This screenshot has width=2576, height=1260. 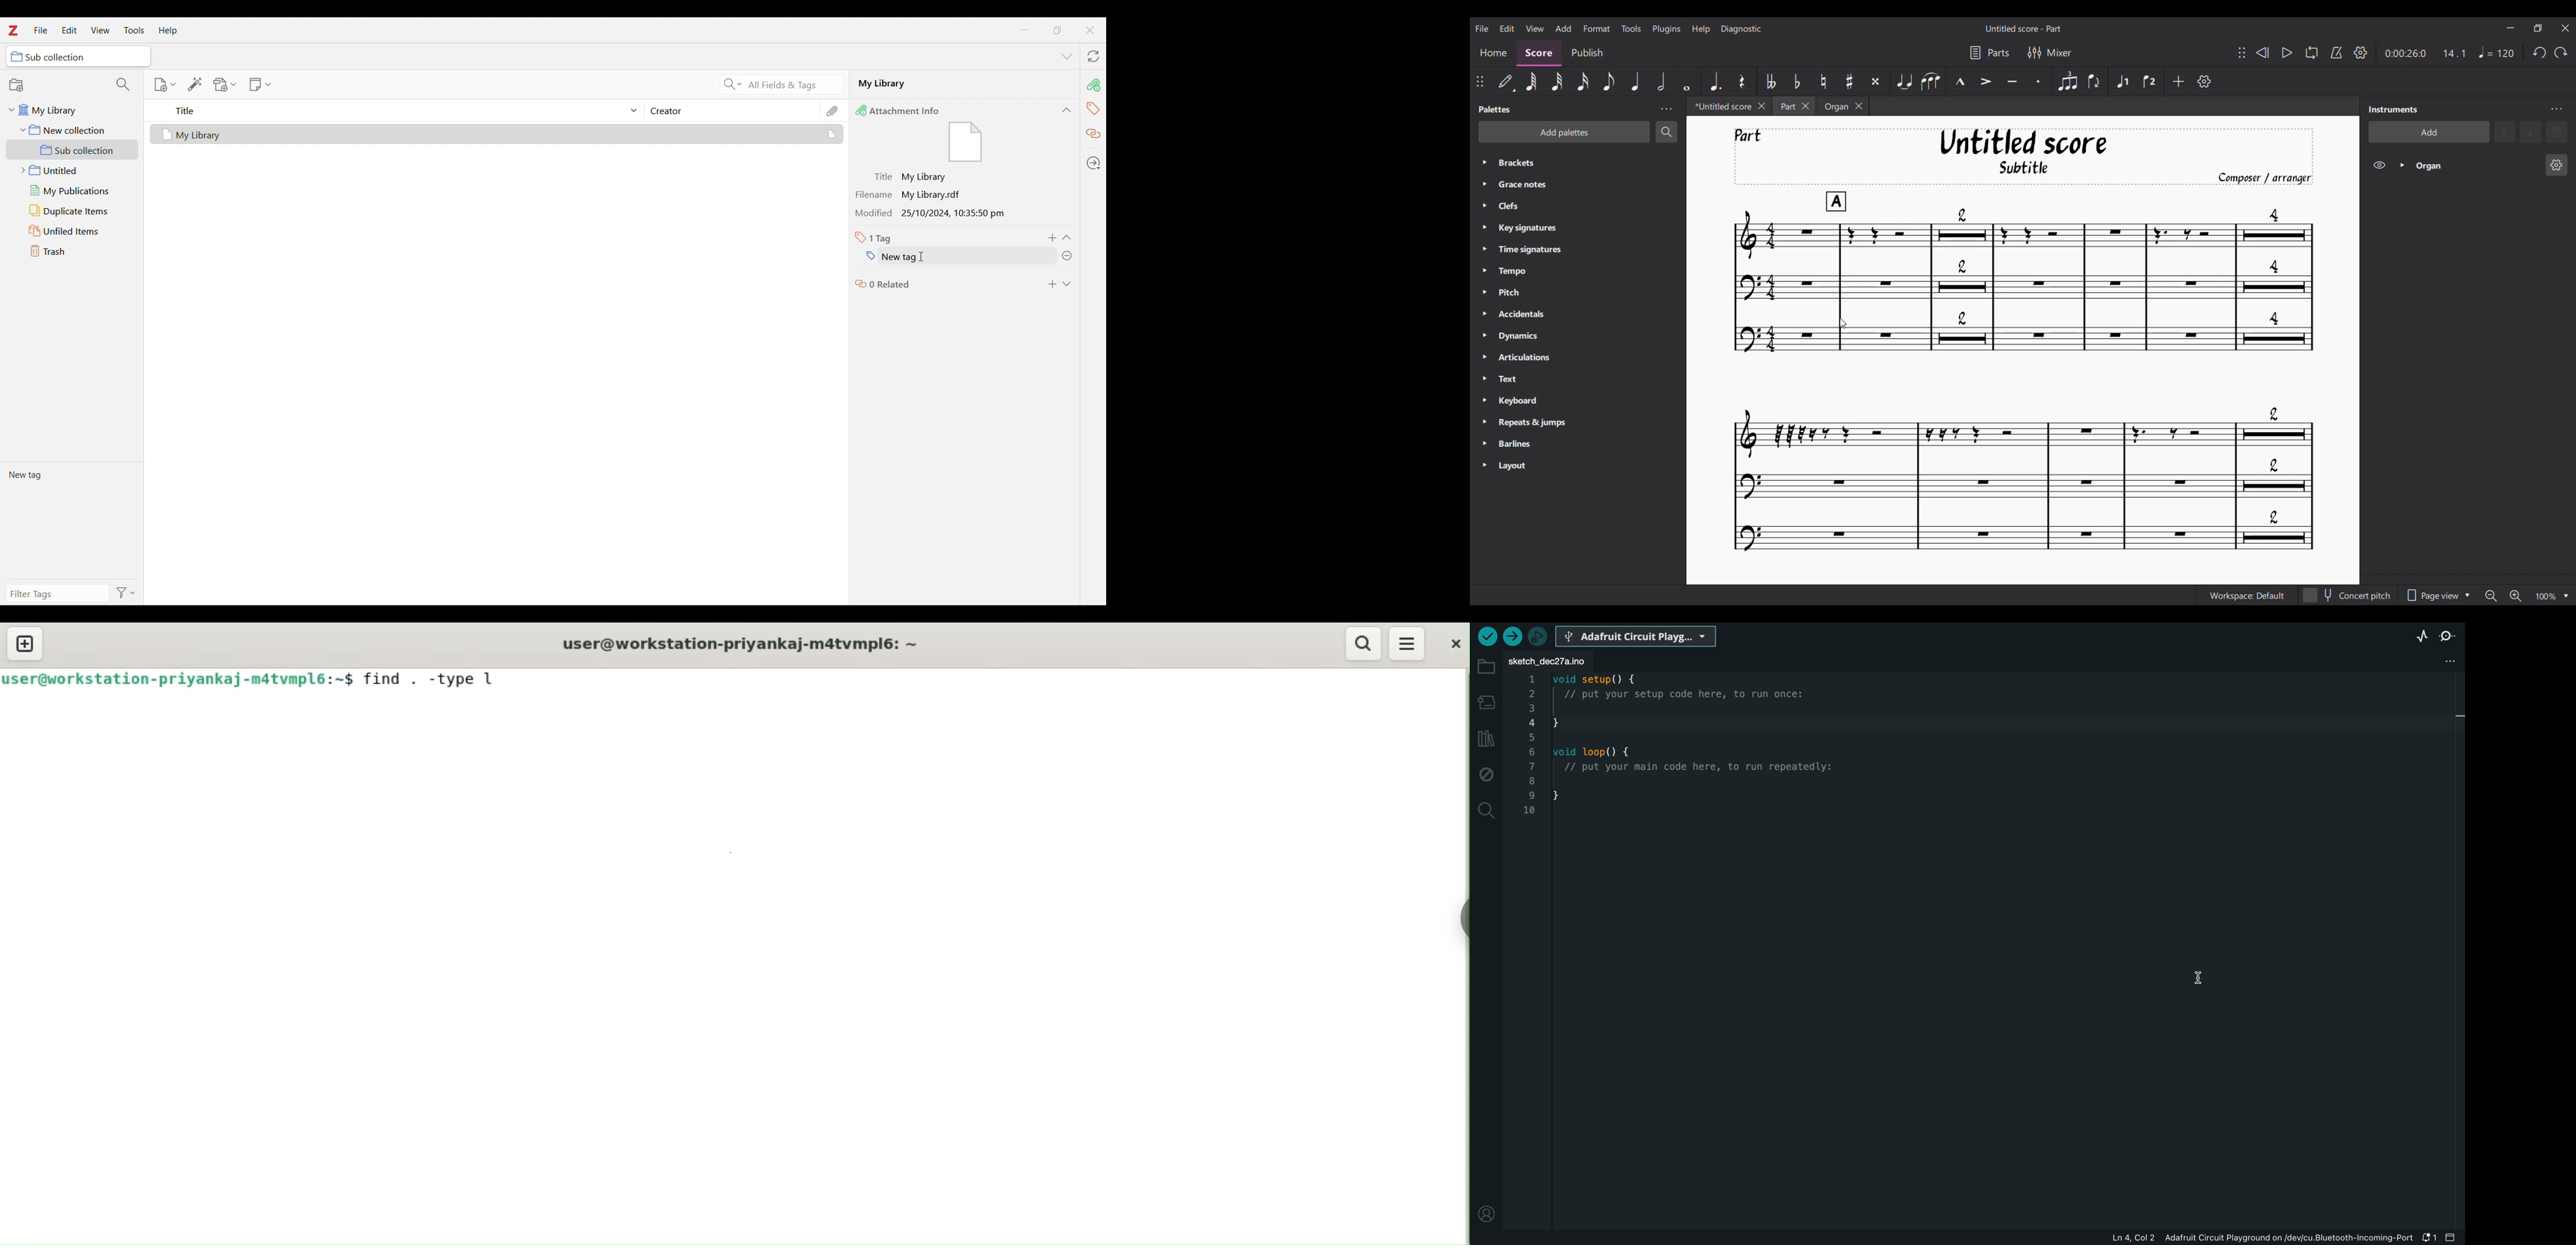 What do you see at coordinates (1025, 30) in the screenshot?
I see `Minimize` at bounding box center [1025, 30].